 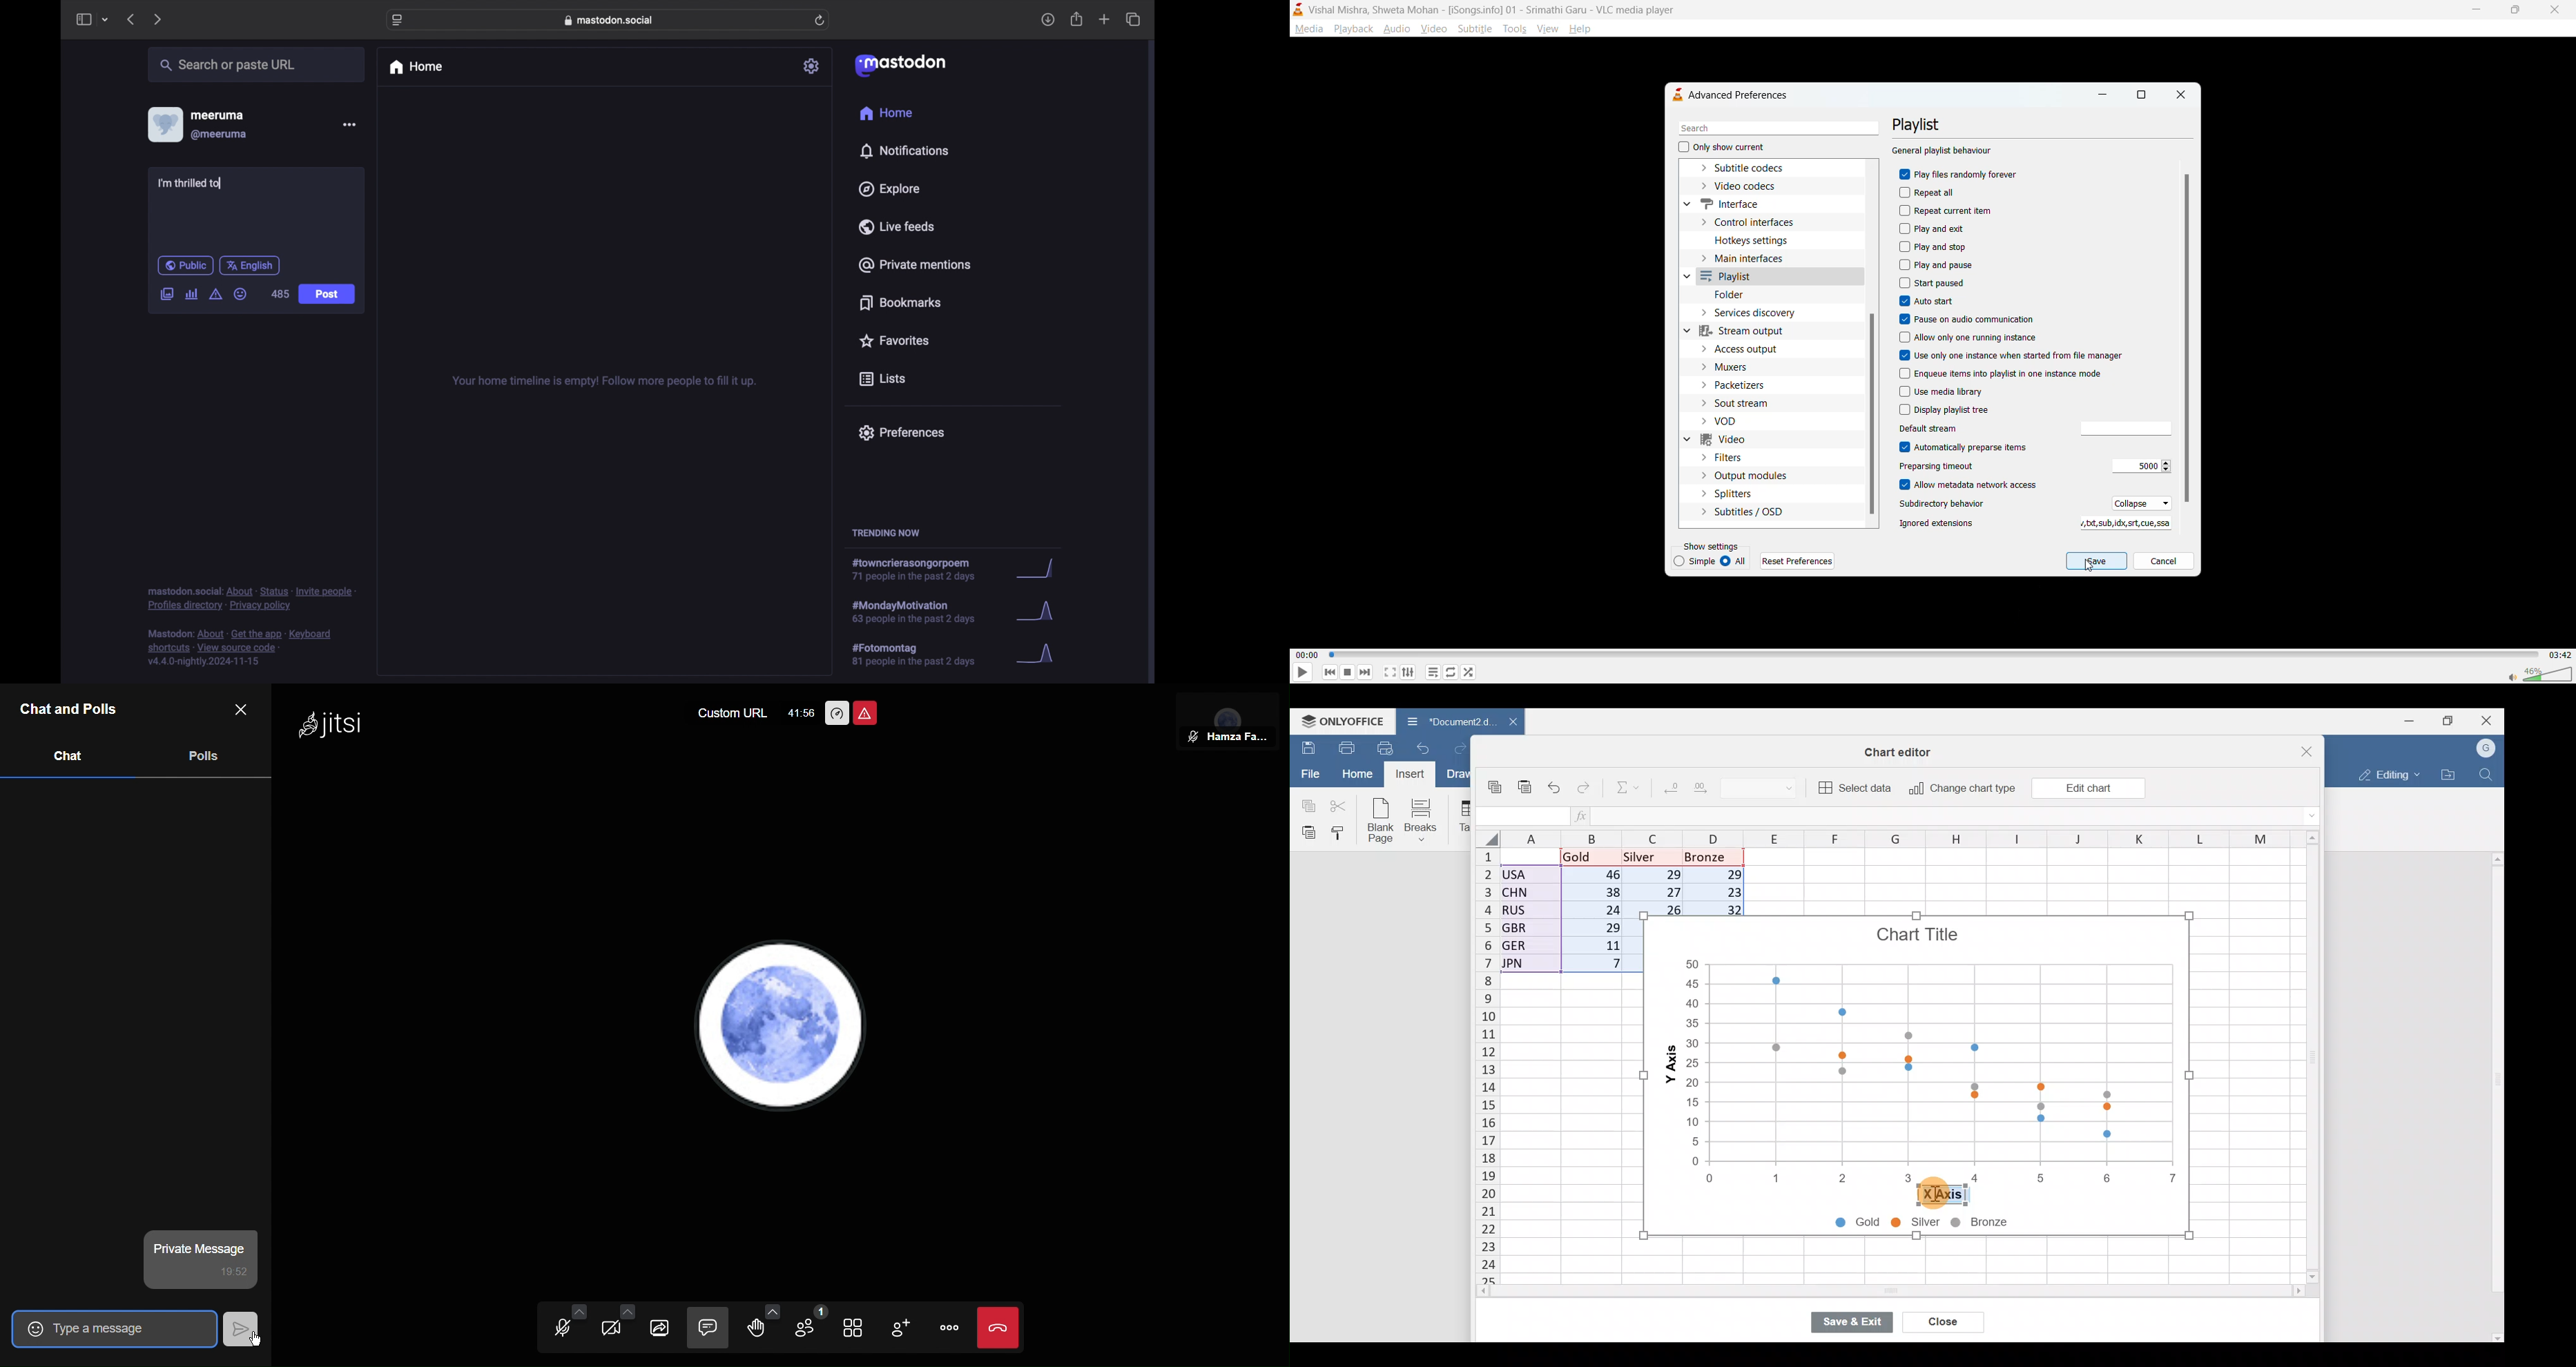 What do you see at coordinates (1523, 813) in the screenshot?
I see `Cell name` at bounding box center [1523, 813].